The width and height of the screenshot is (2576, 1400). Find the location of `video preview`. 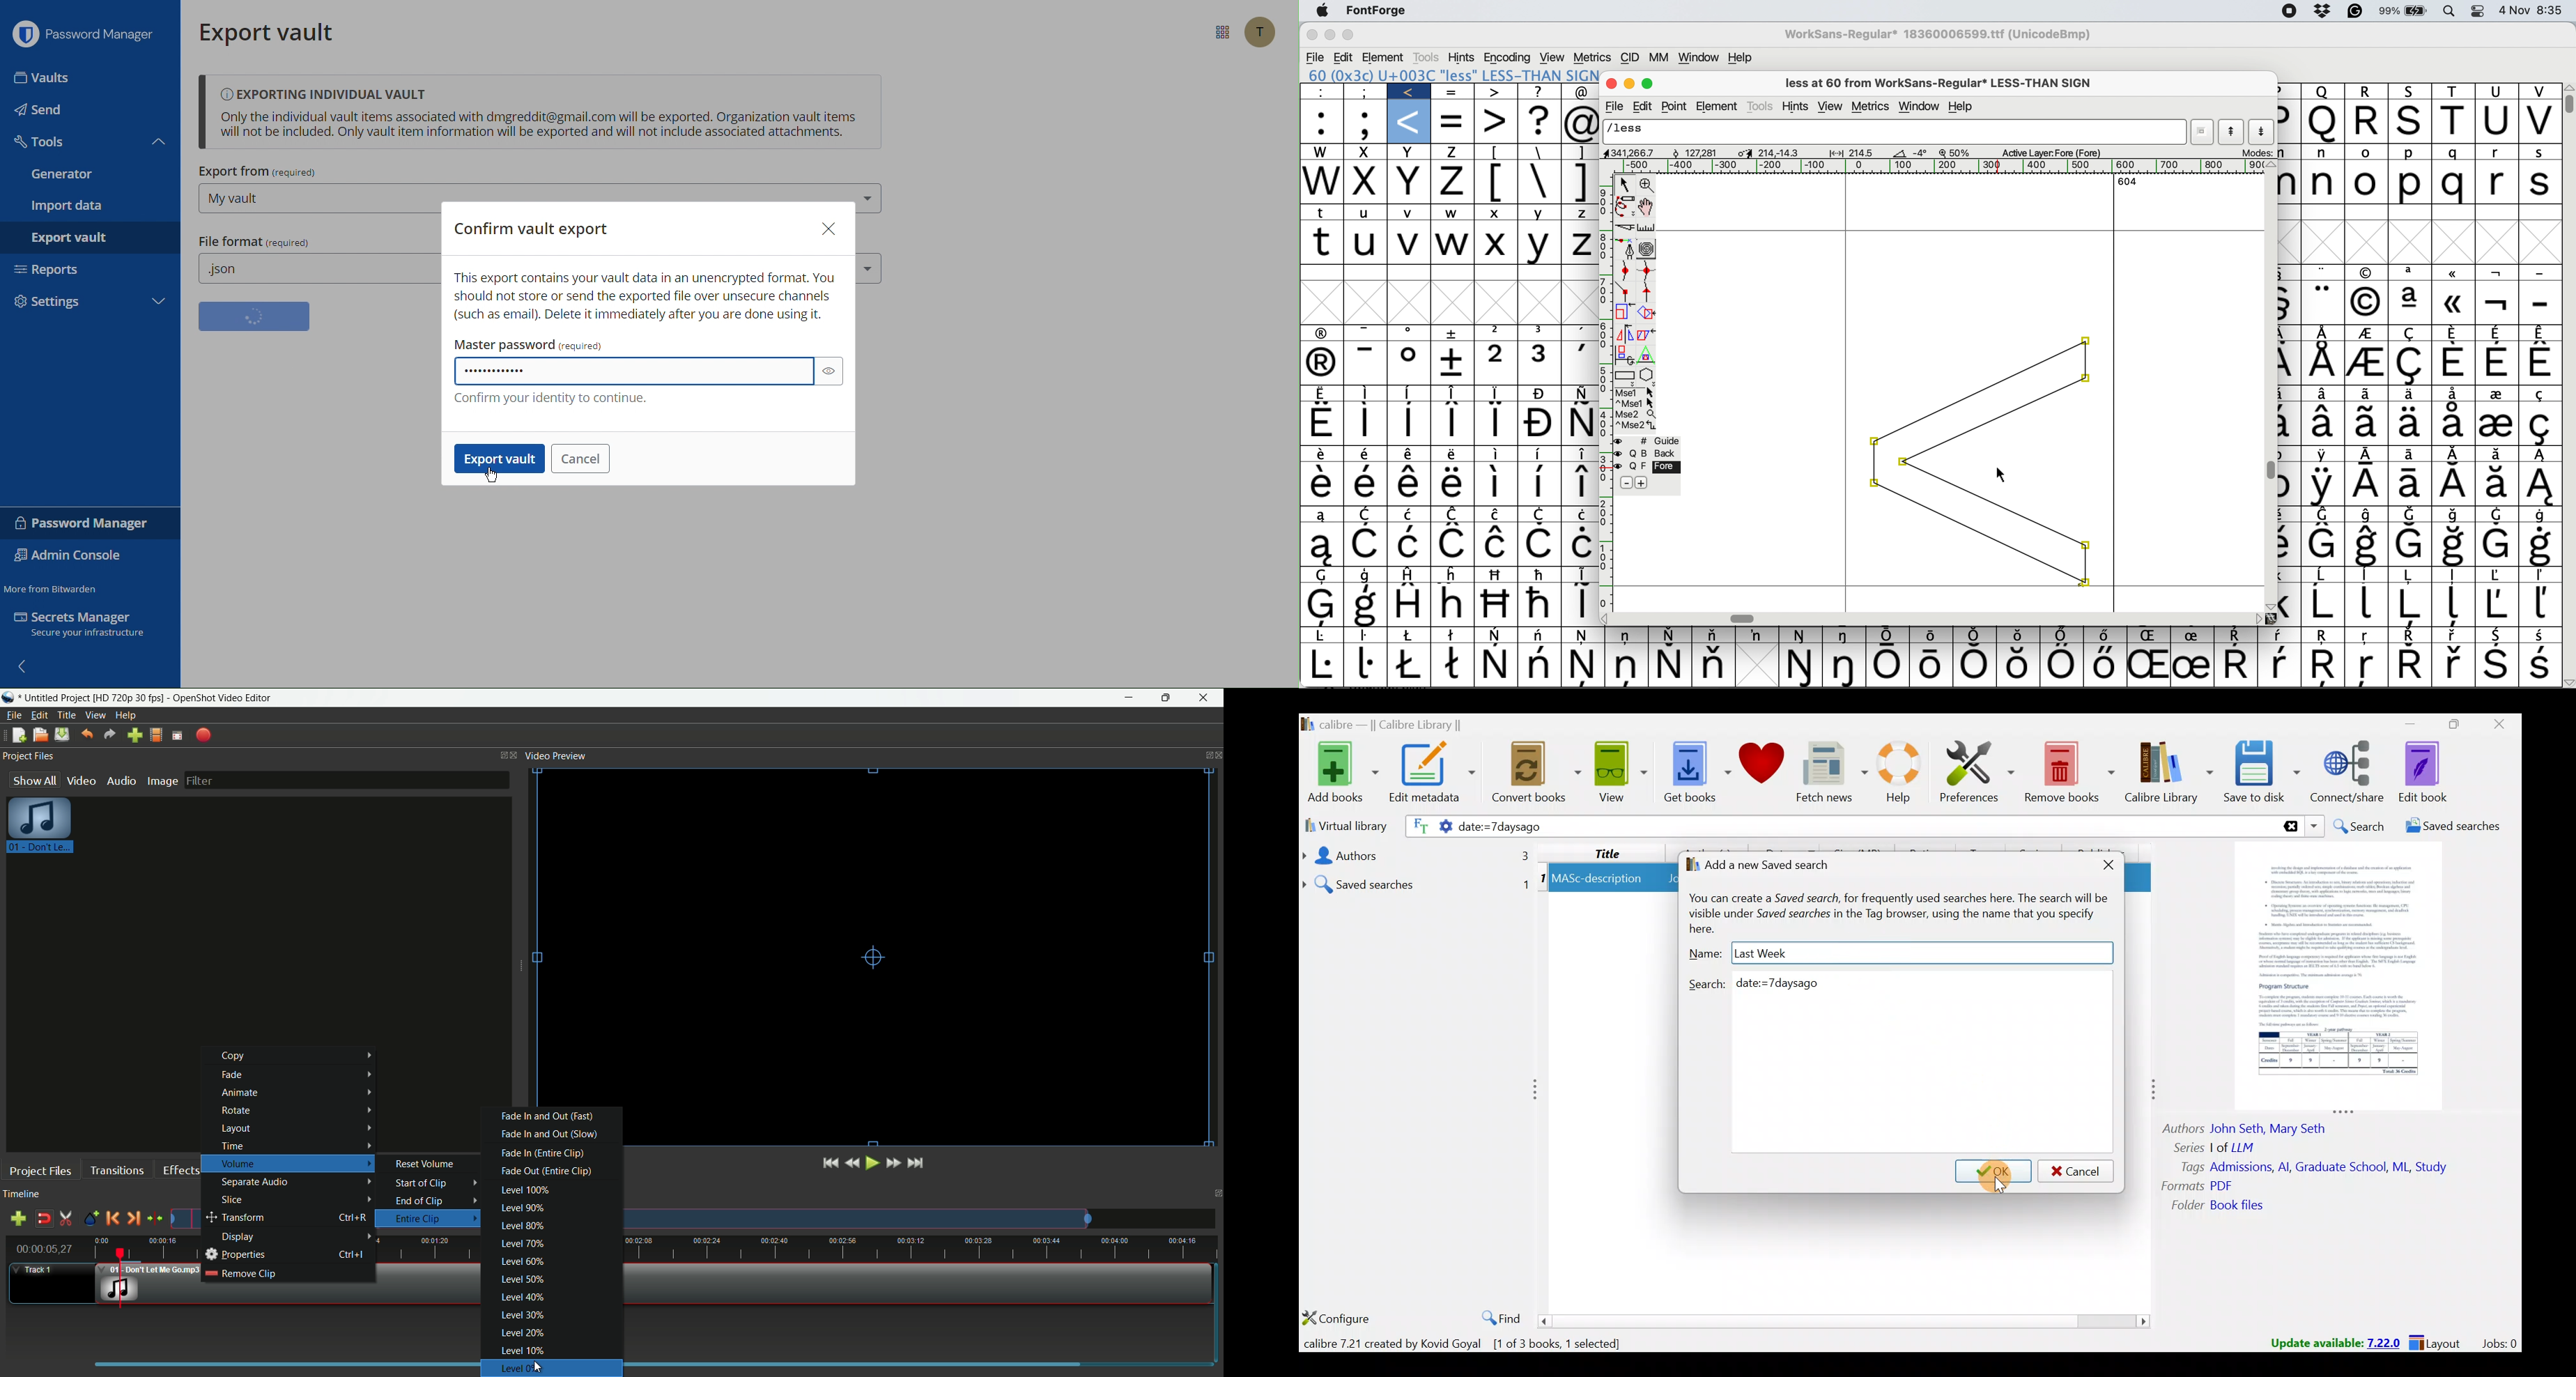

video preview is located at coordinates (556, 756).